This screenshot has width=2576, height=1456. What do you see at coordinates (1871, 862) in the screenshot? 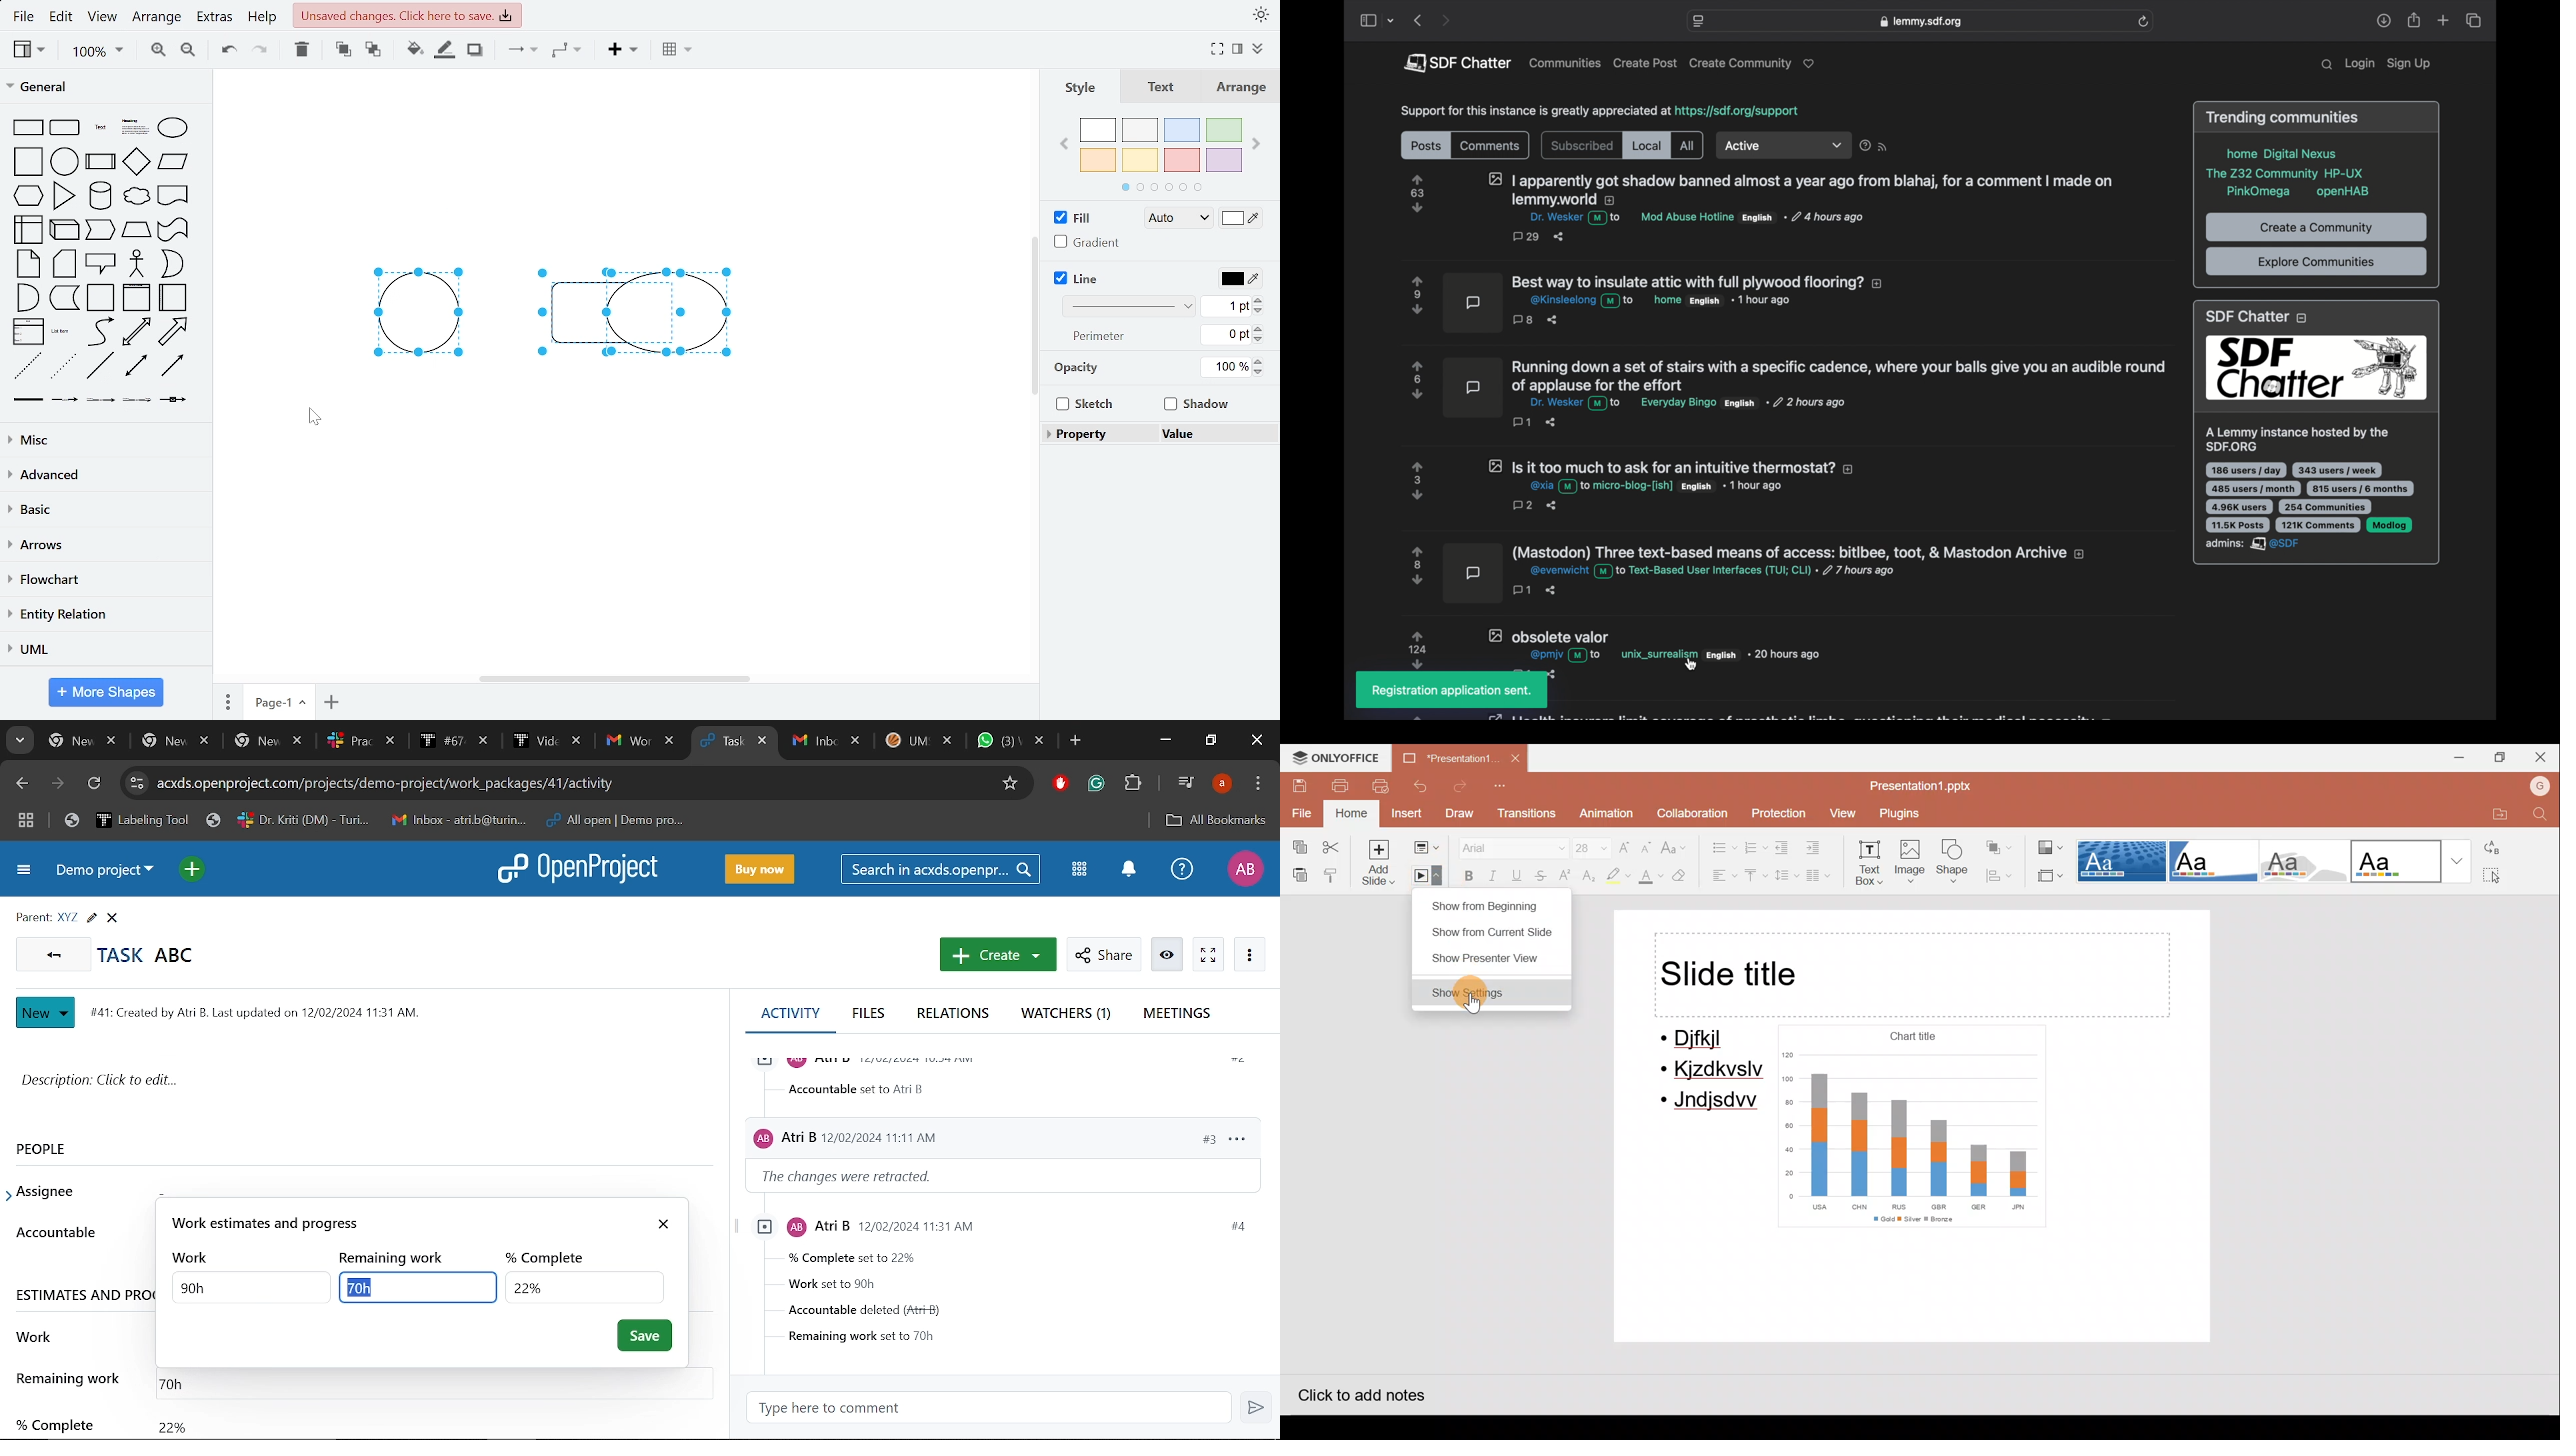
I see `Text box` at bounding box center [1871, 862].